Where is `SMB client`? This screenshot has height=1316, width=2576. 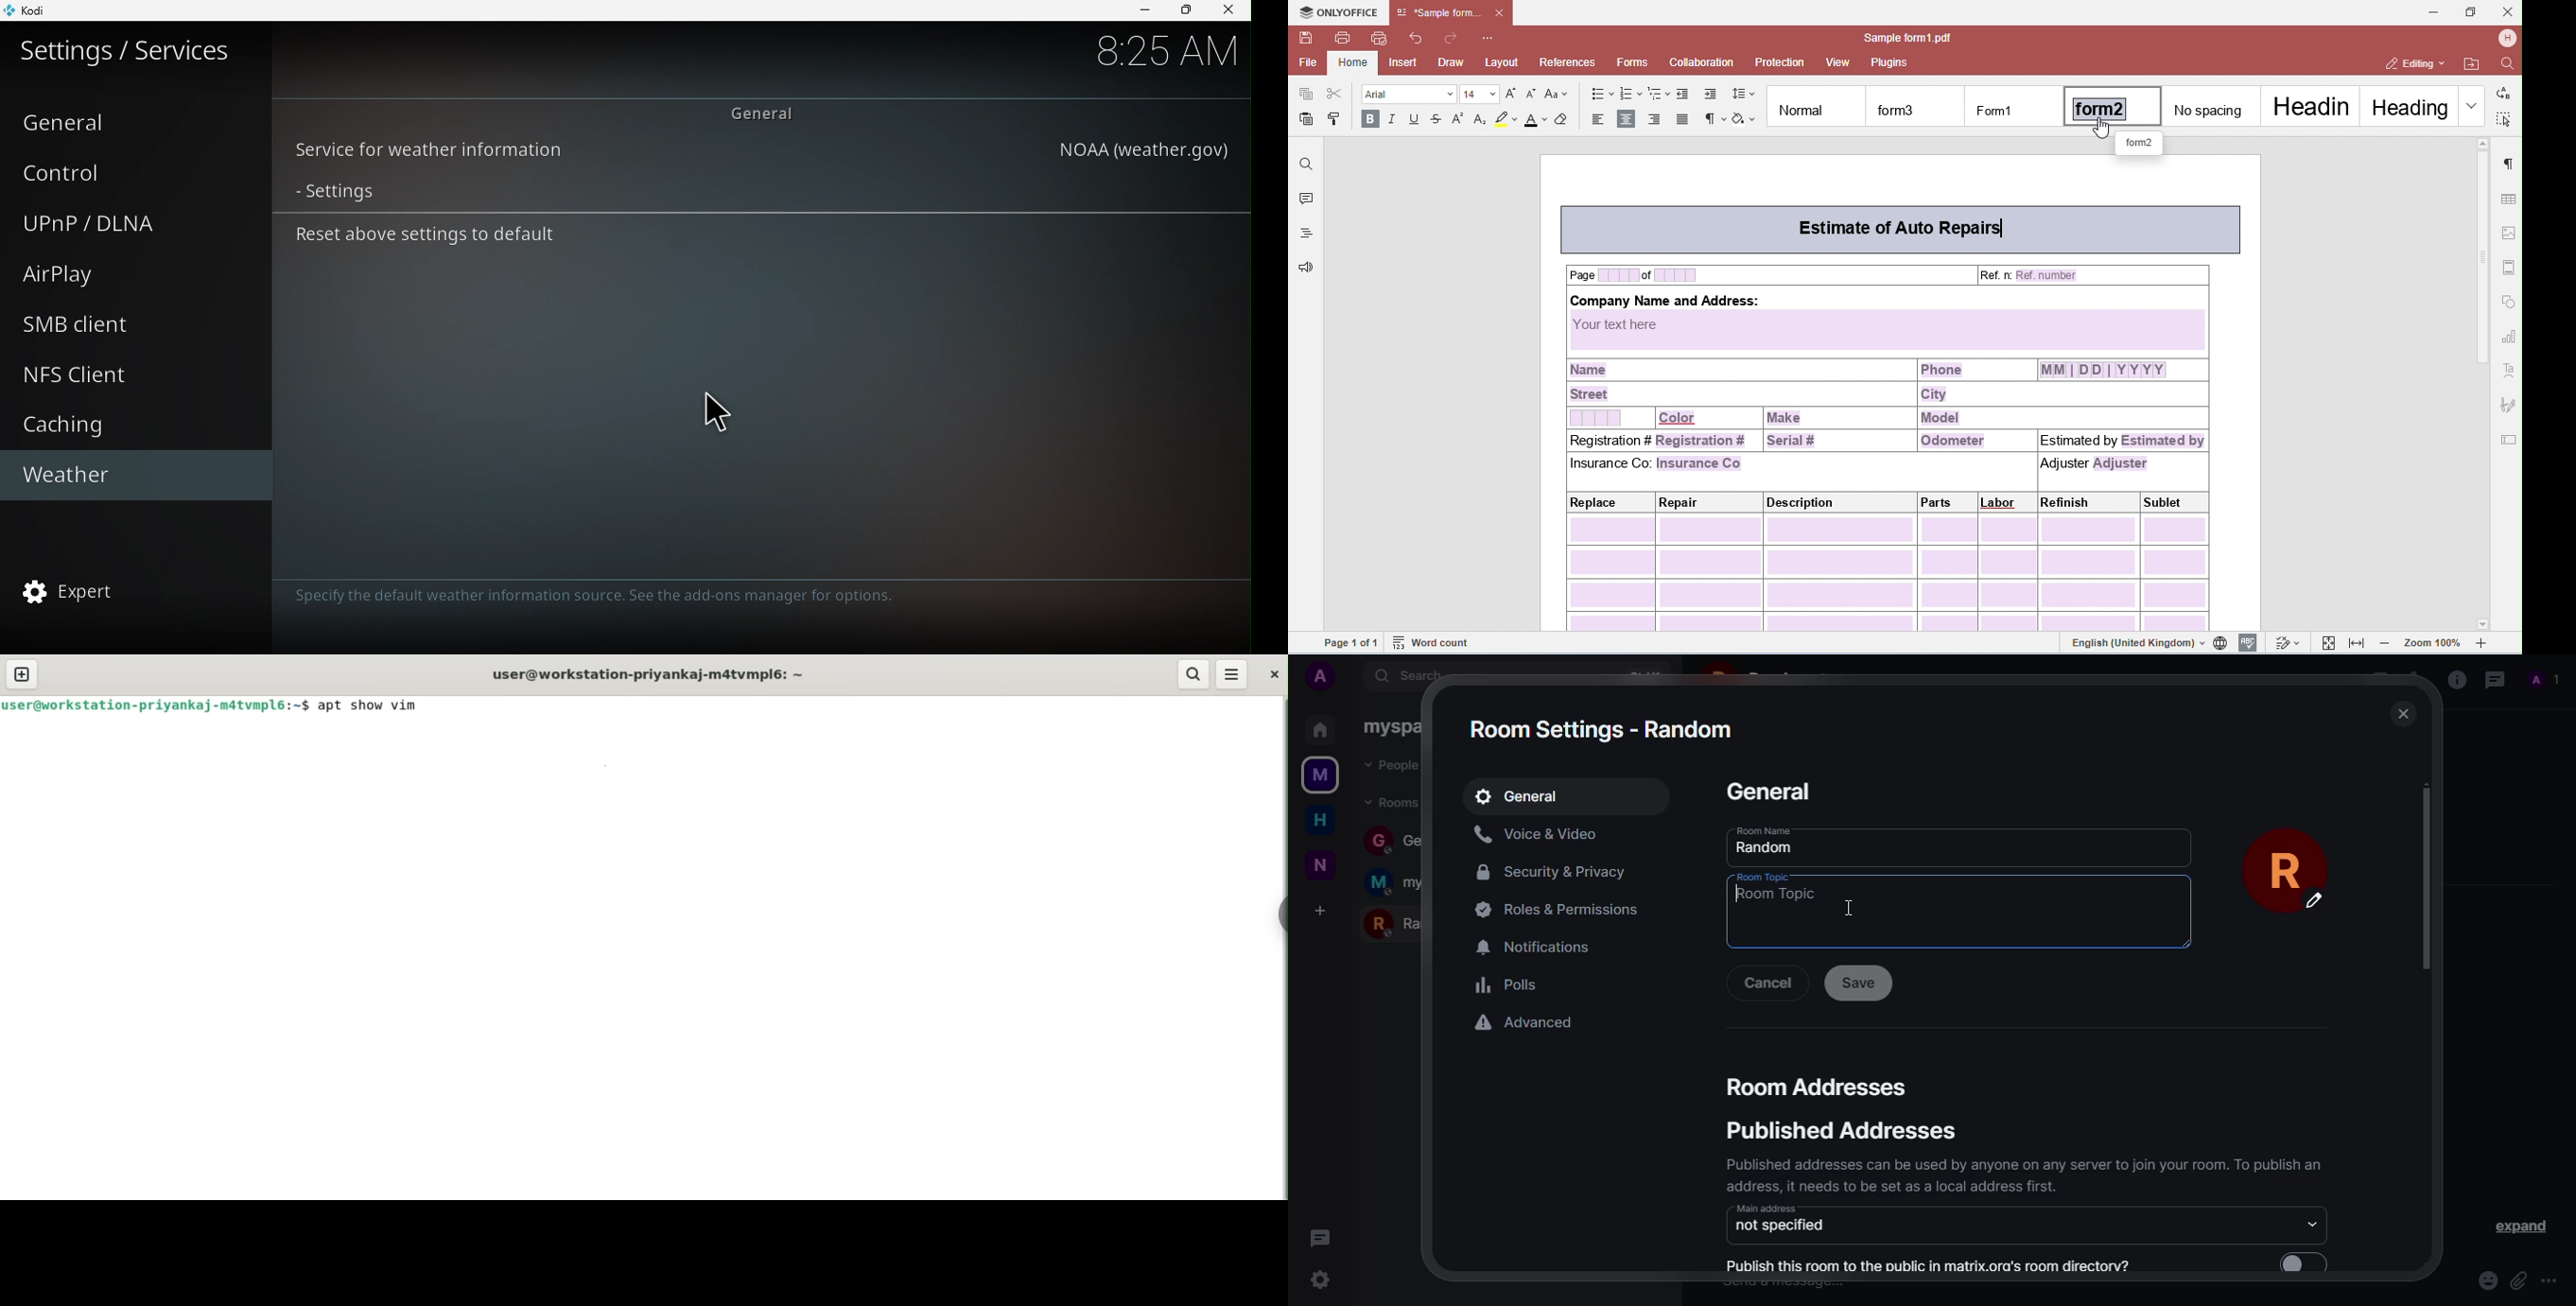 SMB client is located at coordinates (142, 324).